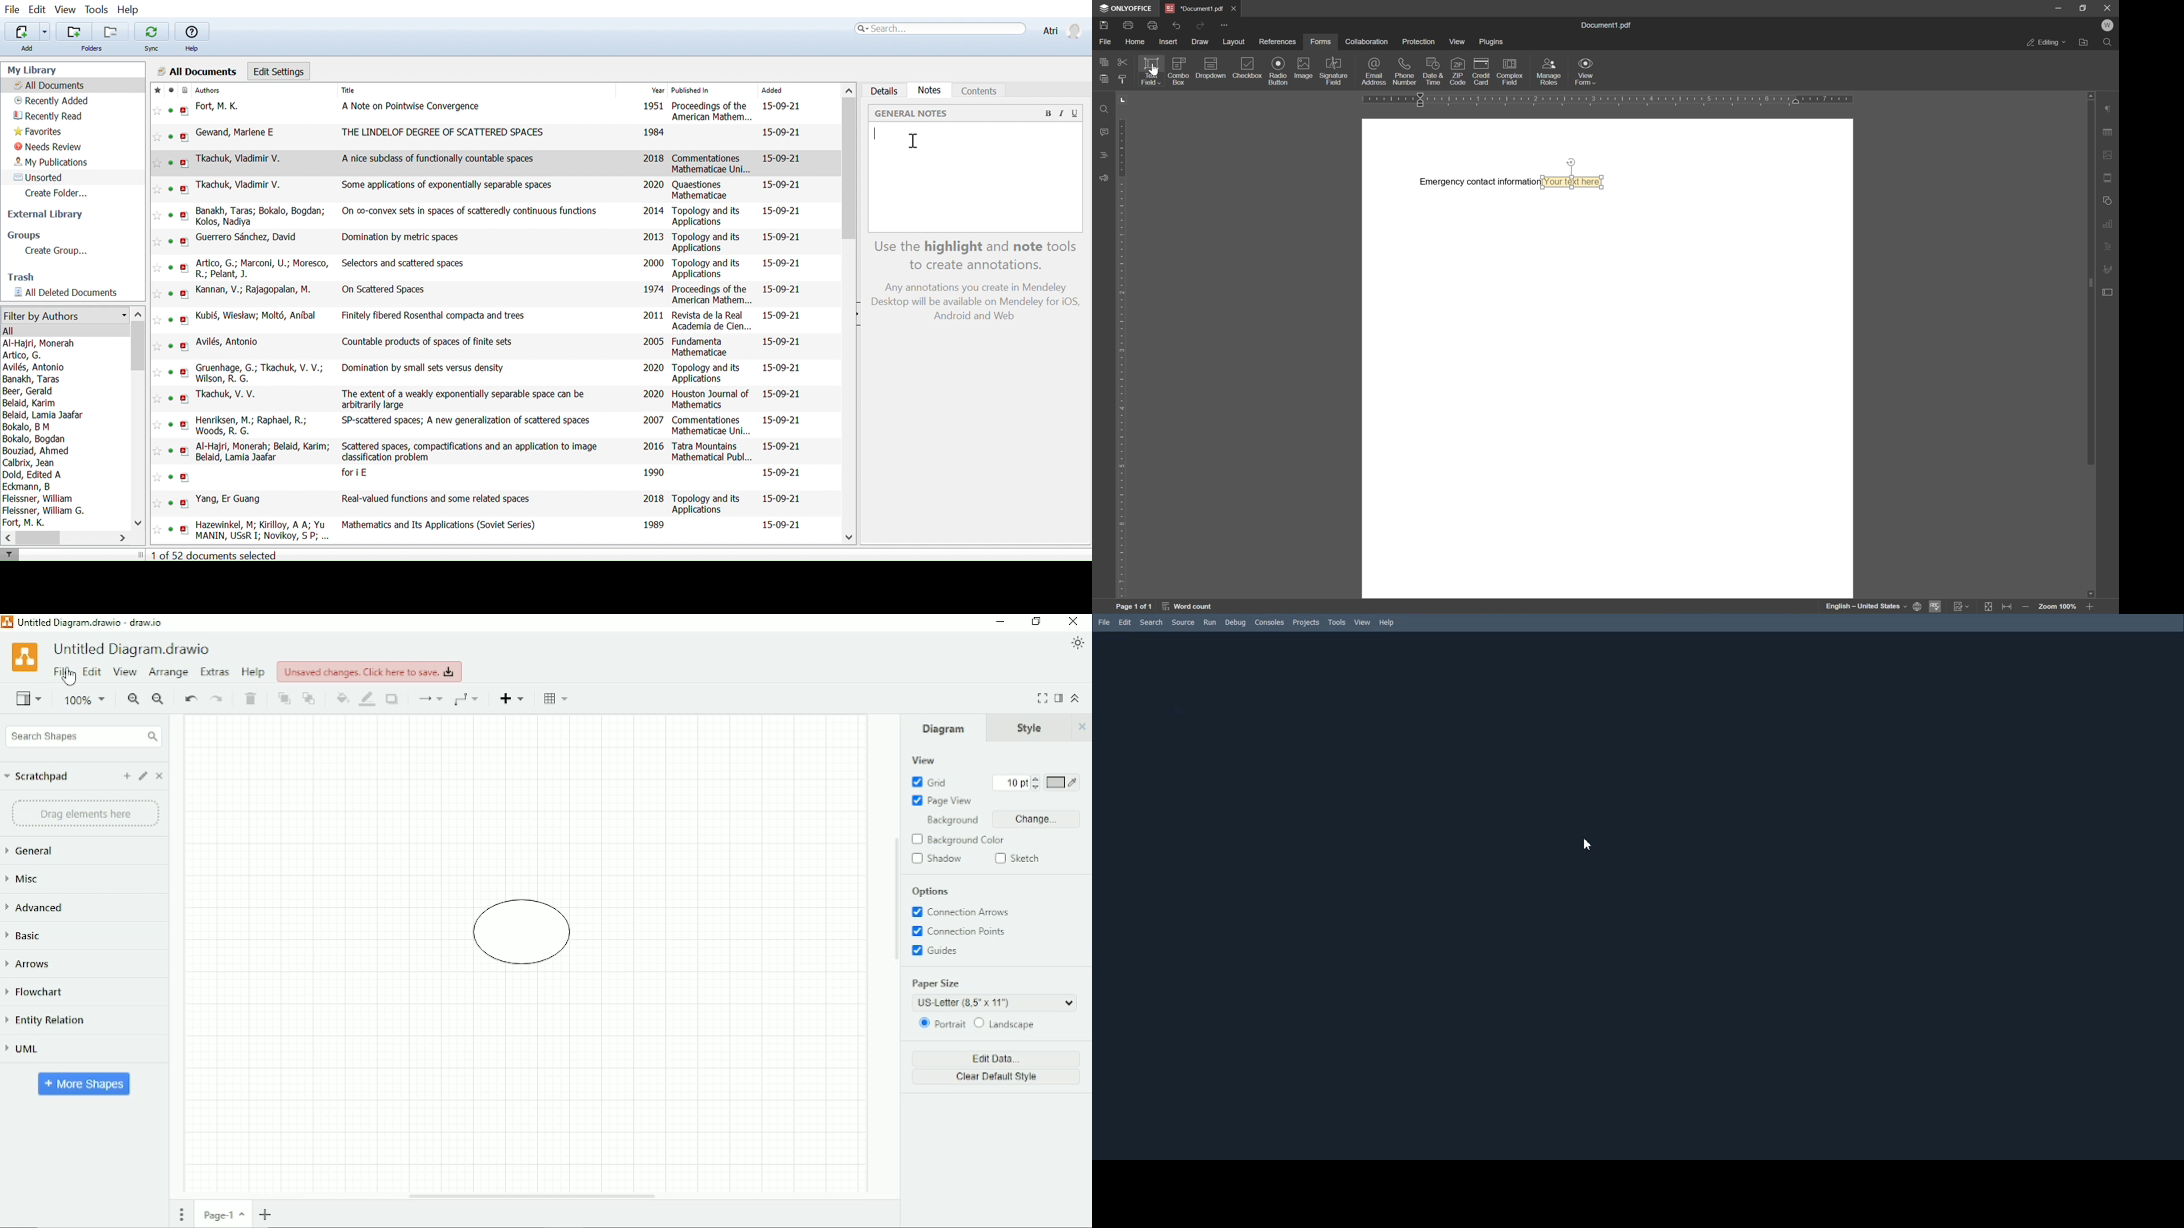 The image size is (2184, 1232). I want to click on Search, so click(1152, 623).